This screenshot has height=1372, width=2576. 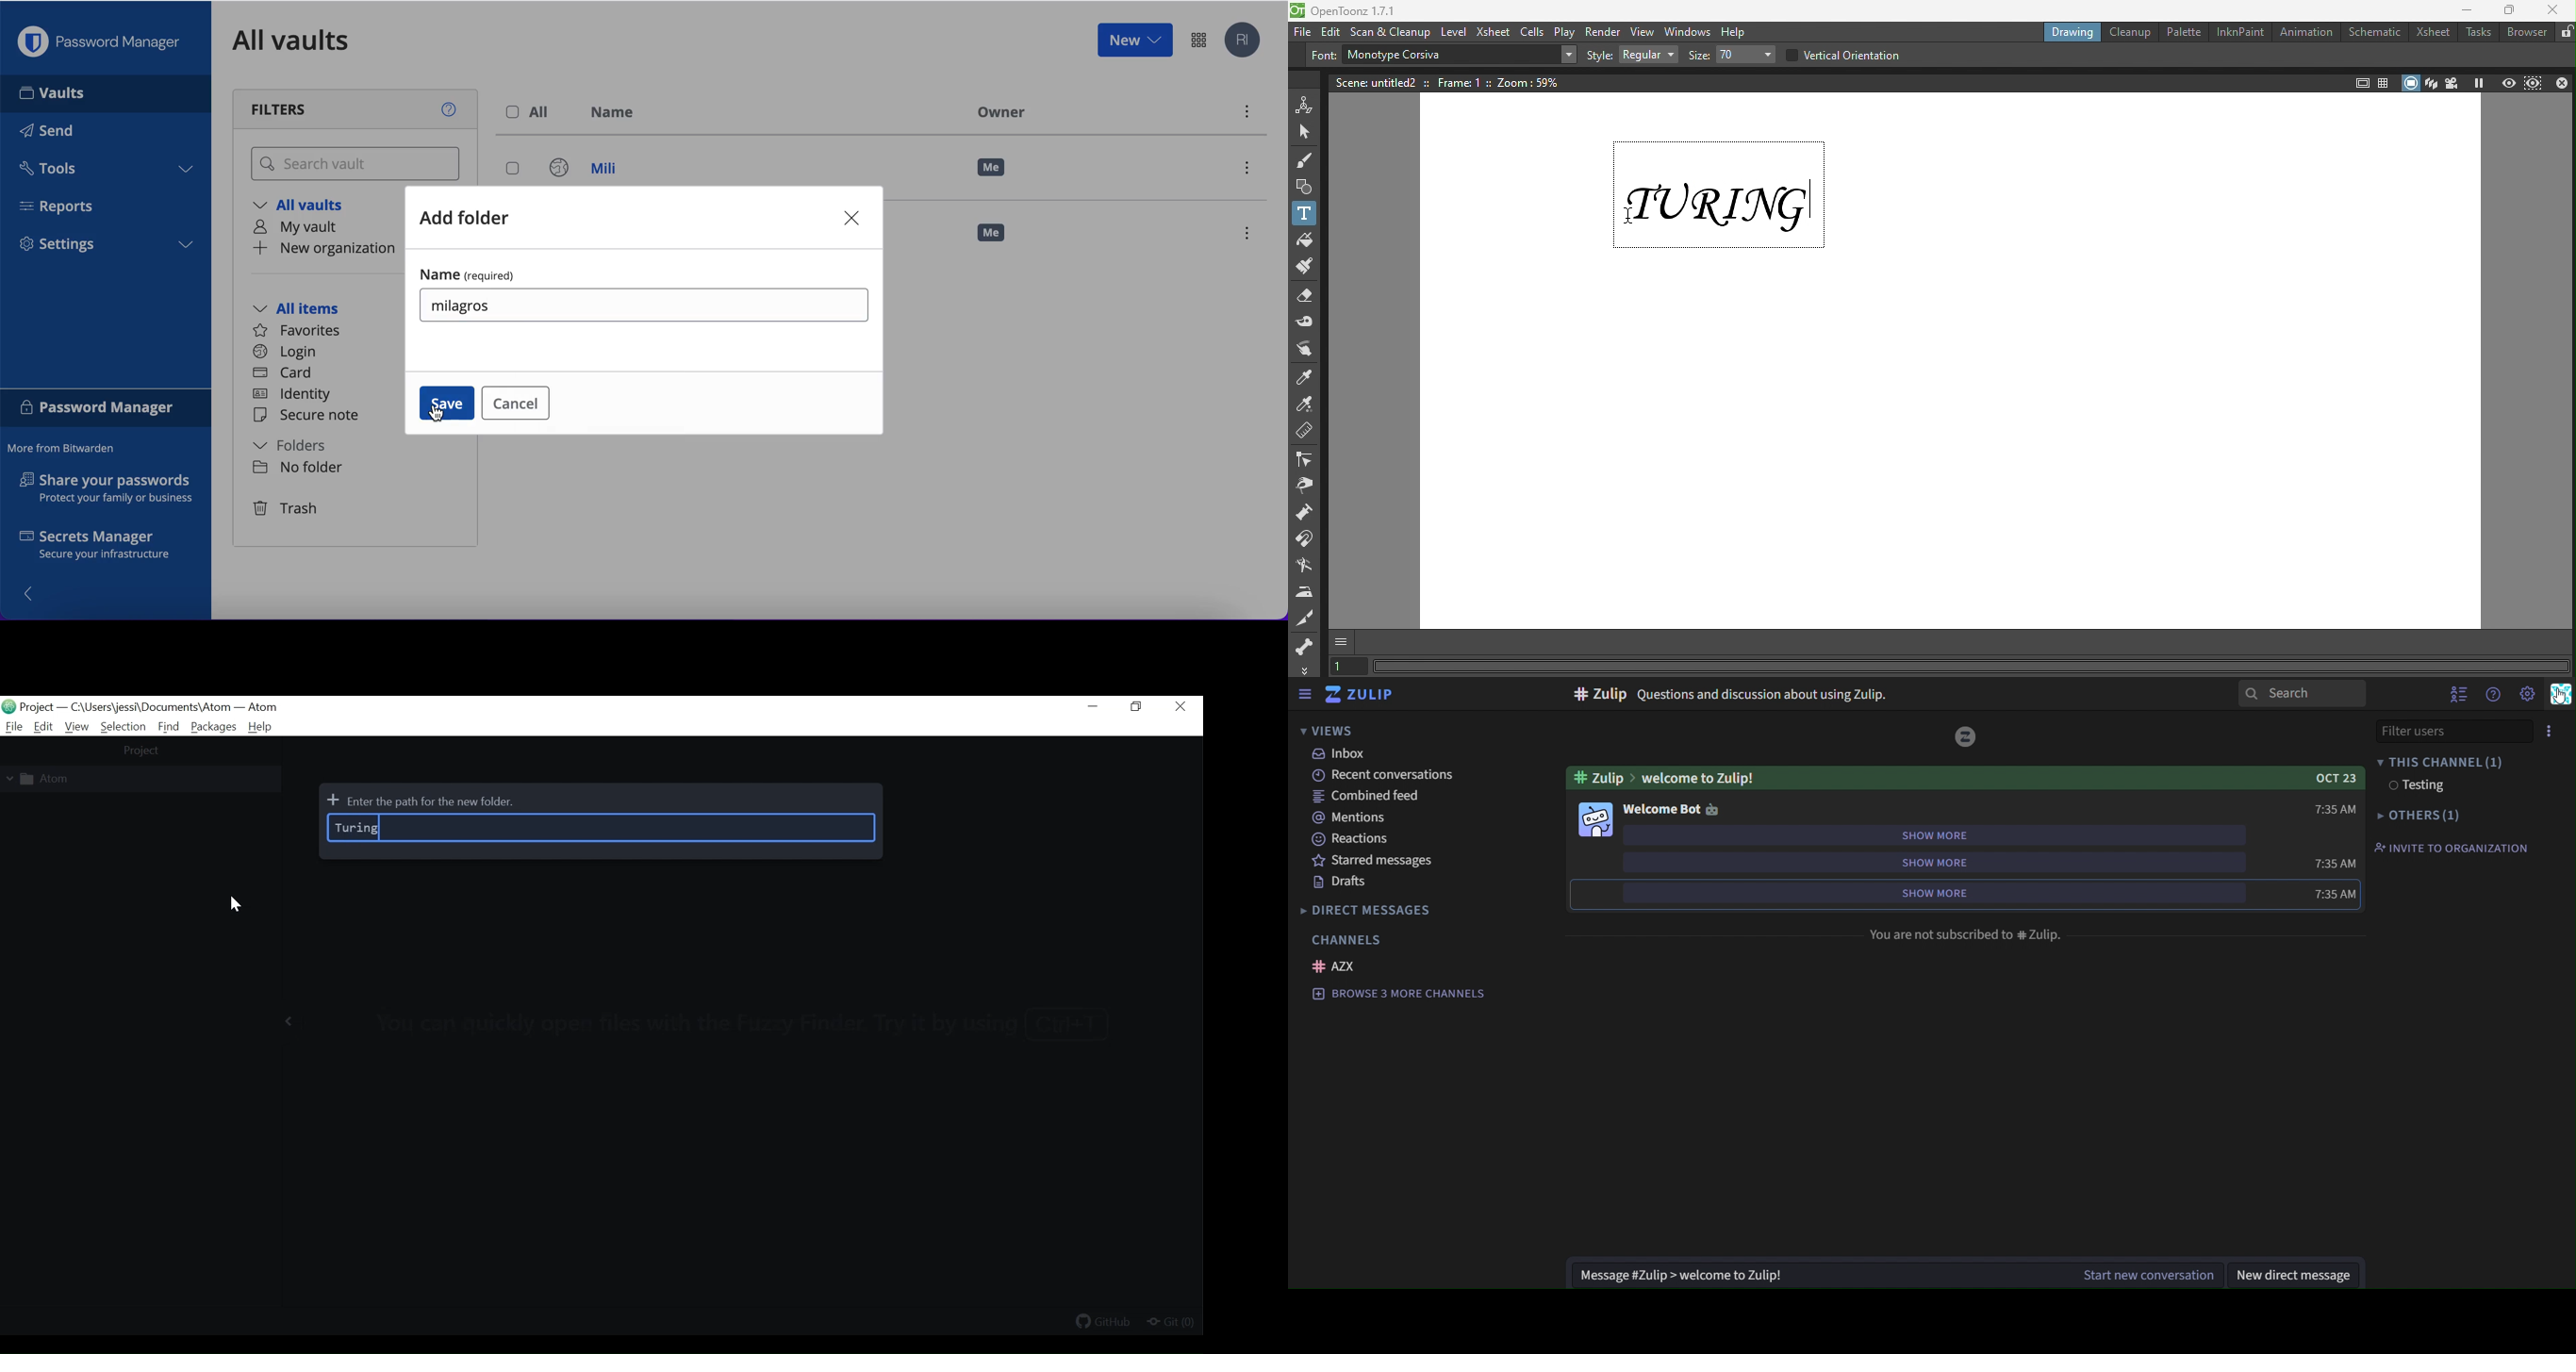 I want to click on all items, so click(x=311, y=310).